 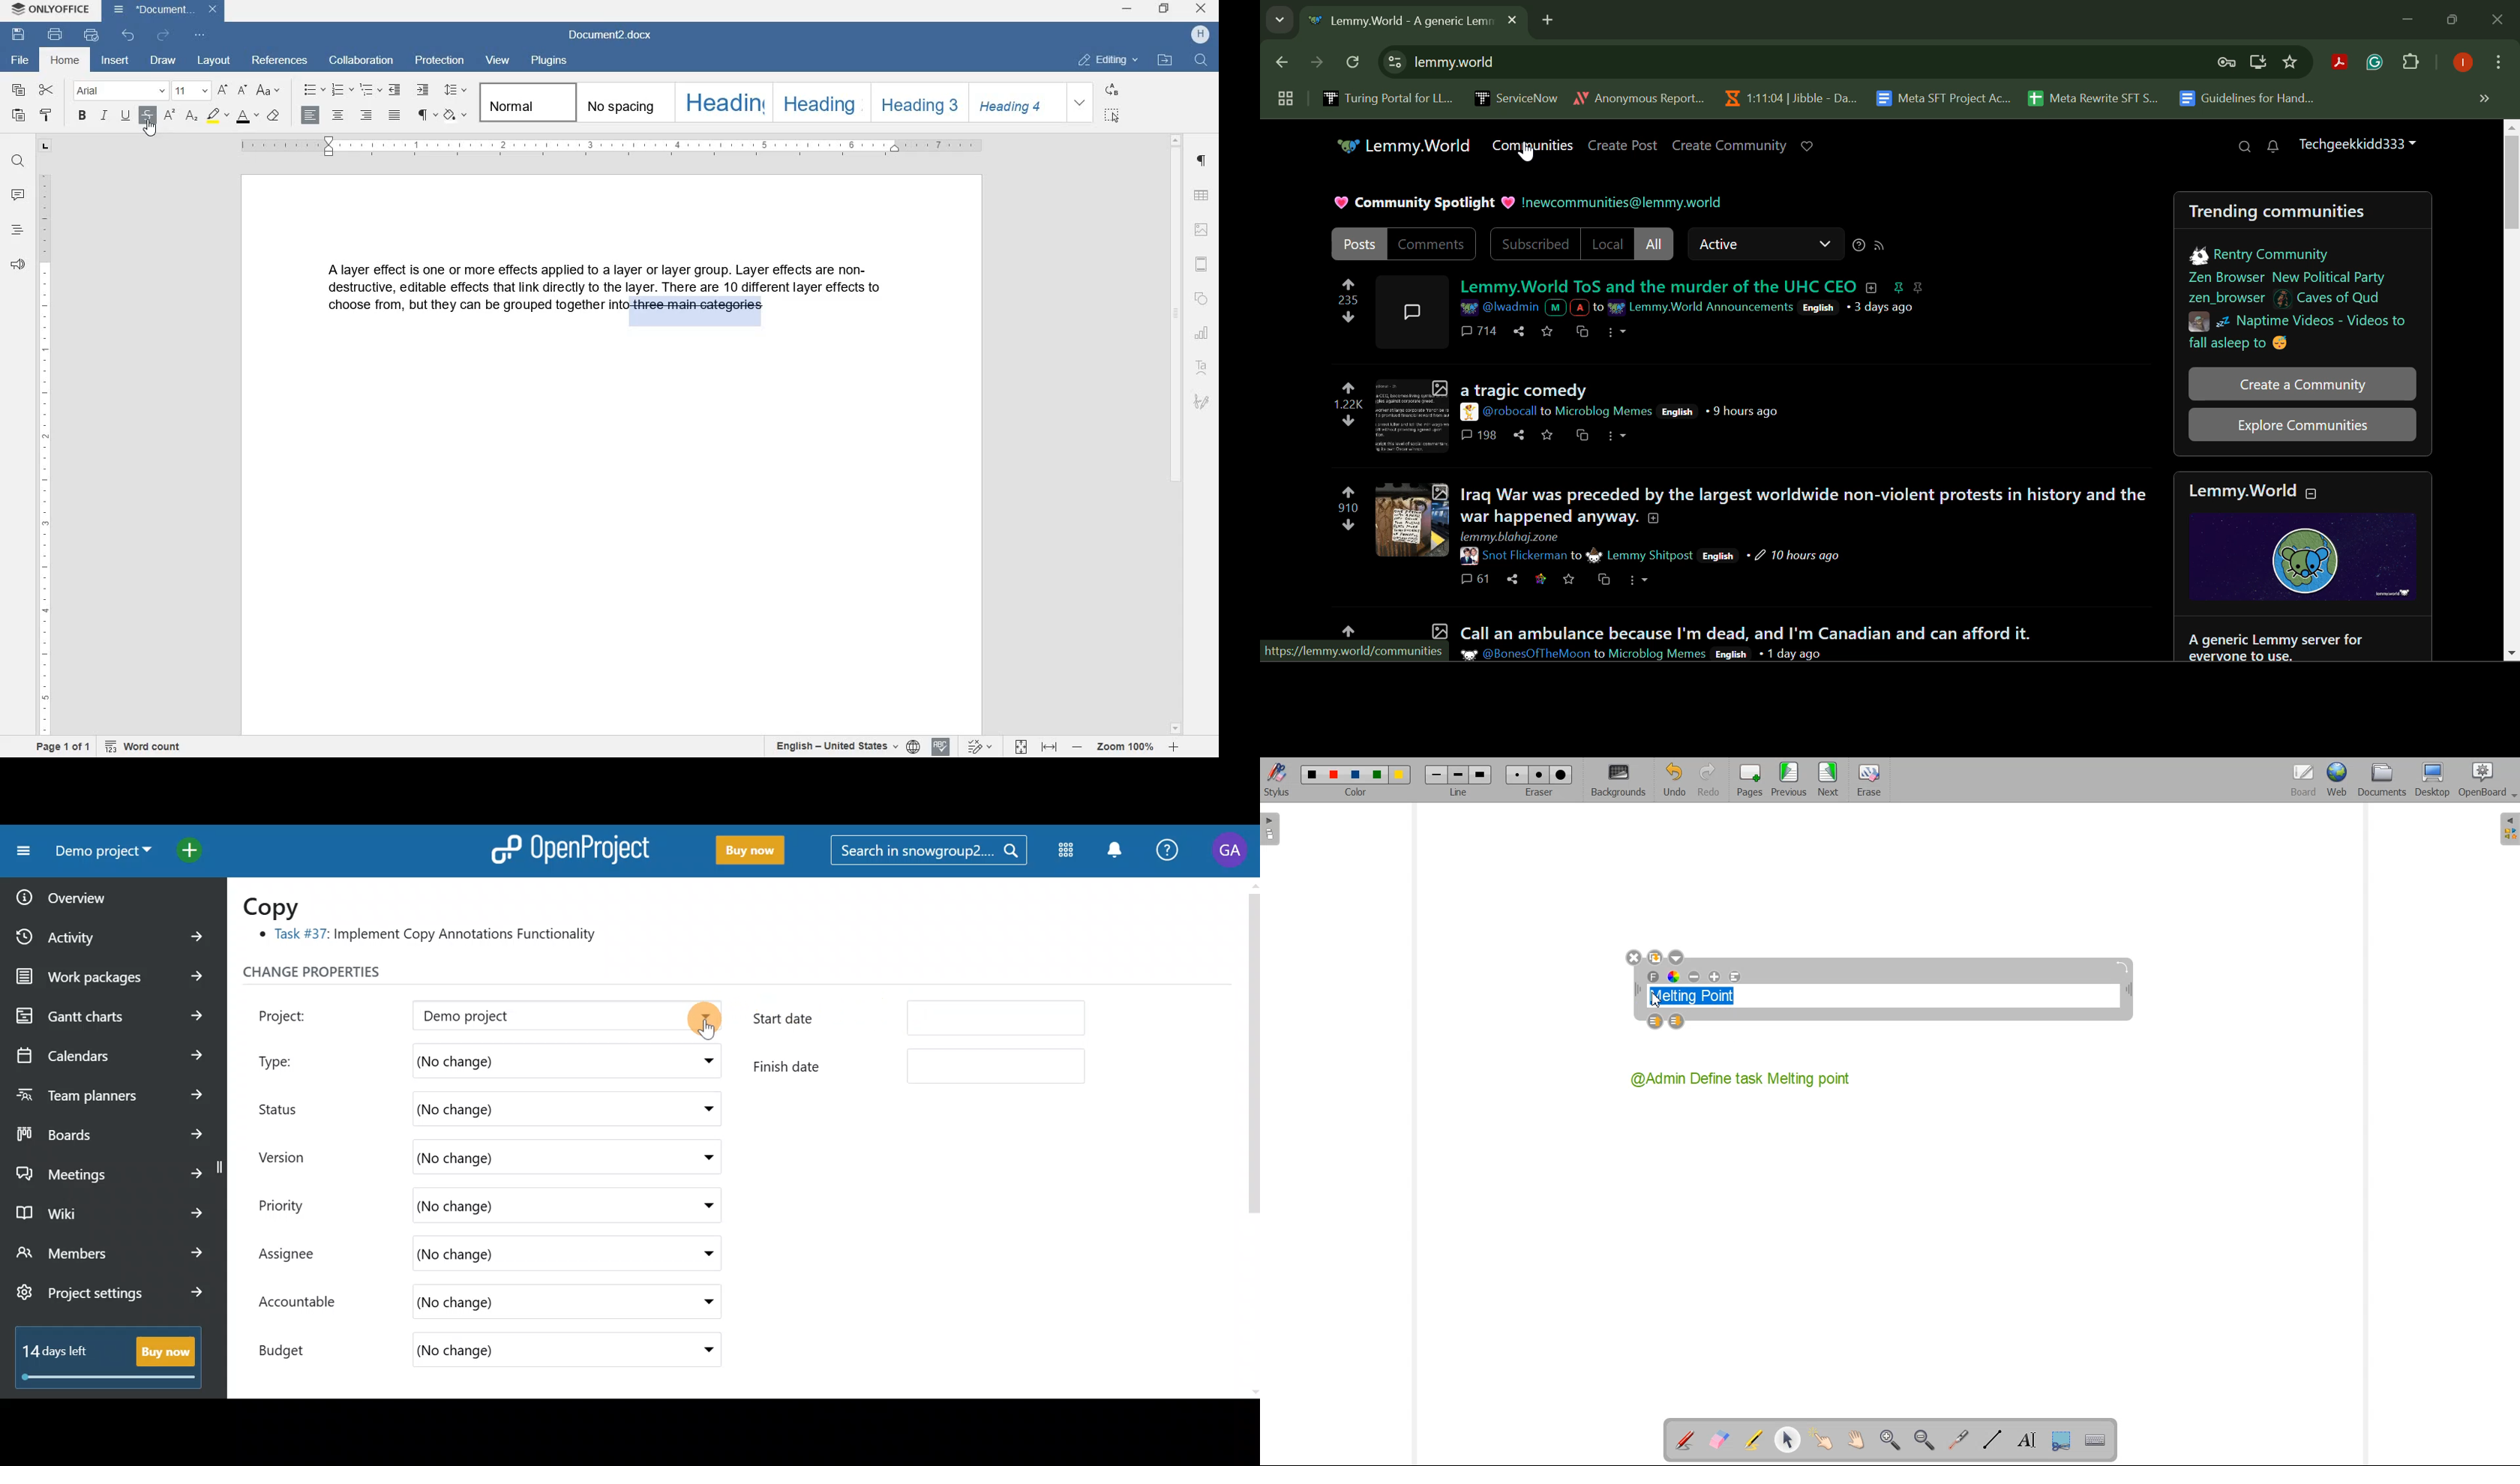 I want to click on page 1 of 1, so click(x=59, y=747).